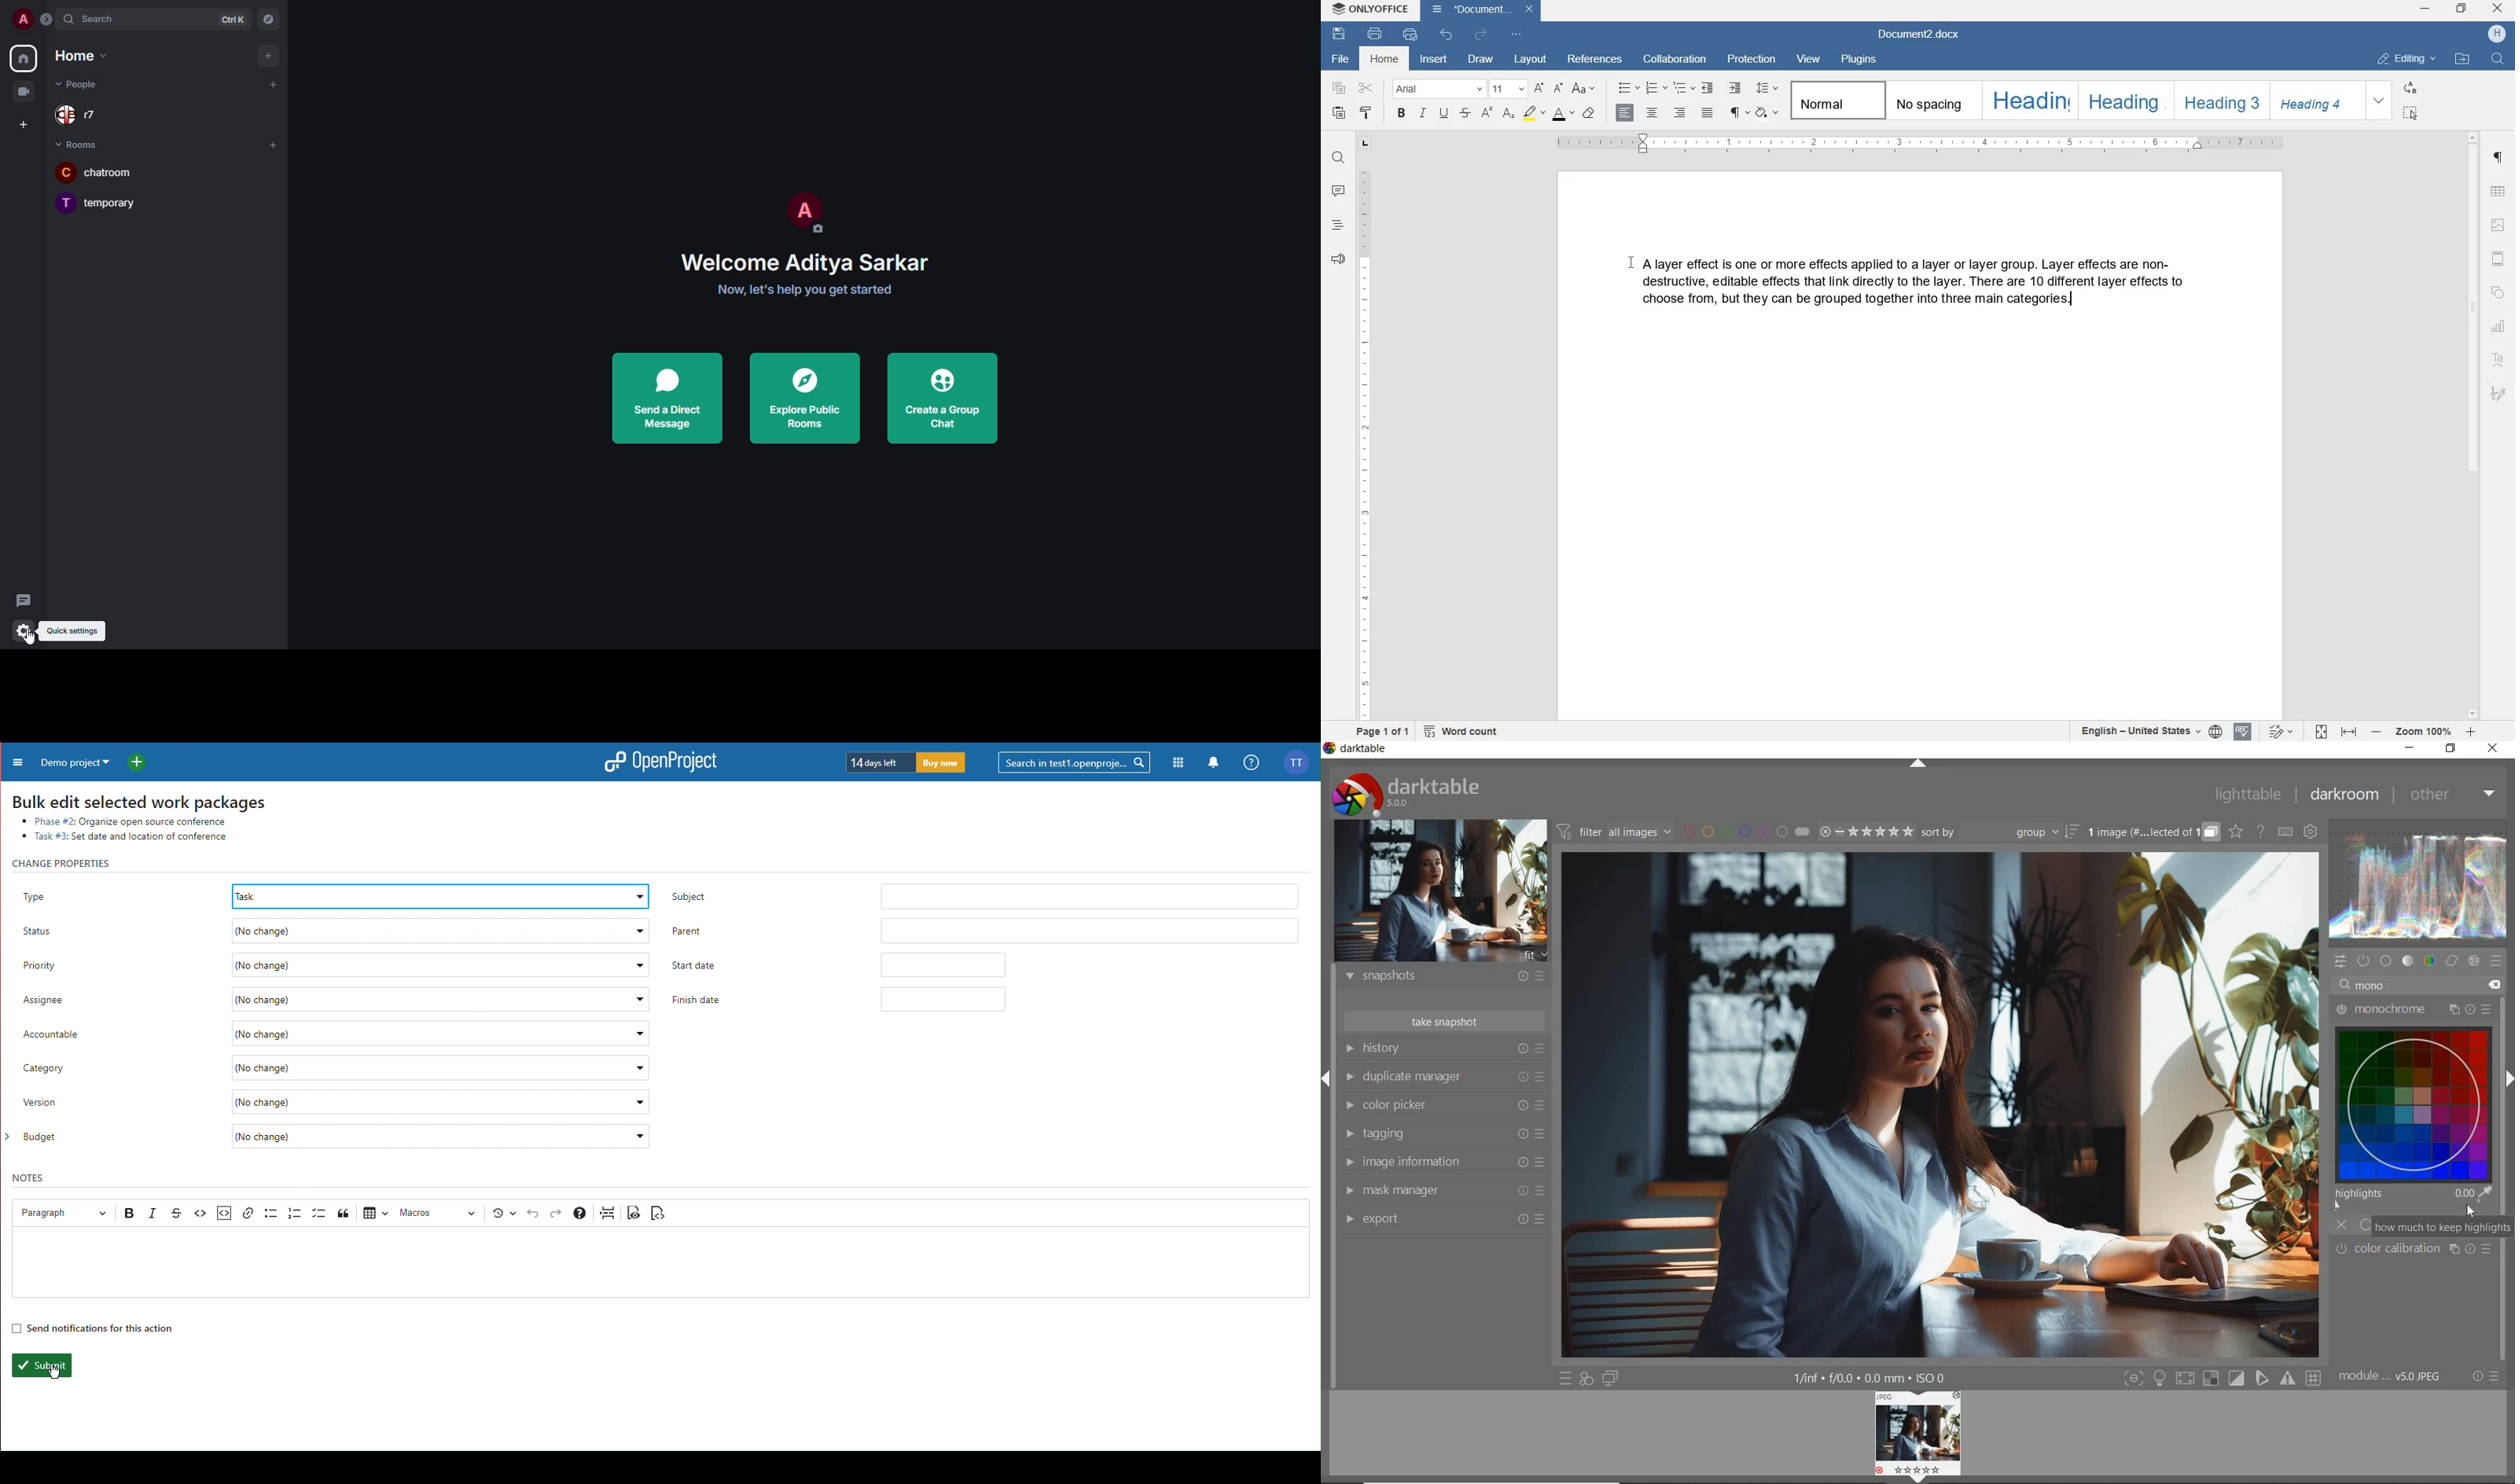 The width and height of the screenshot is (2520, 1484). Describe the element at coordinates (1923, 36) in the screenshot. I see `file name` at that location.